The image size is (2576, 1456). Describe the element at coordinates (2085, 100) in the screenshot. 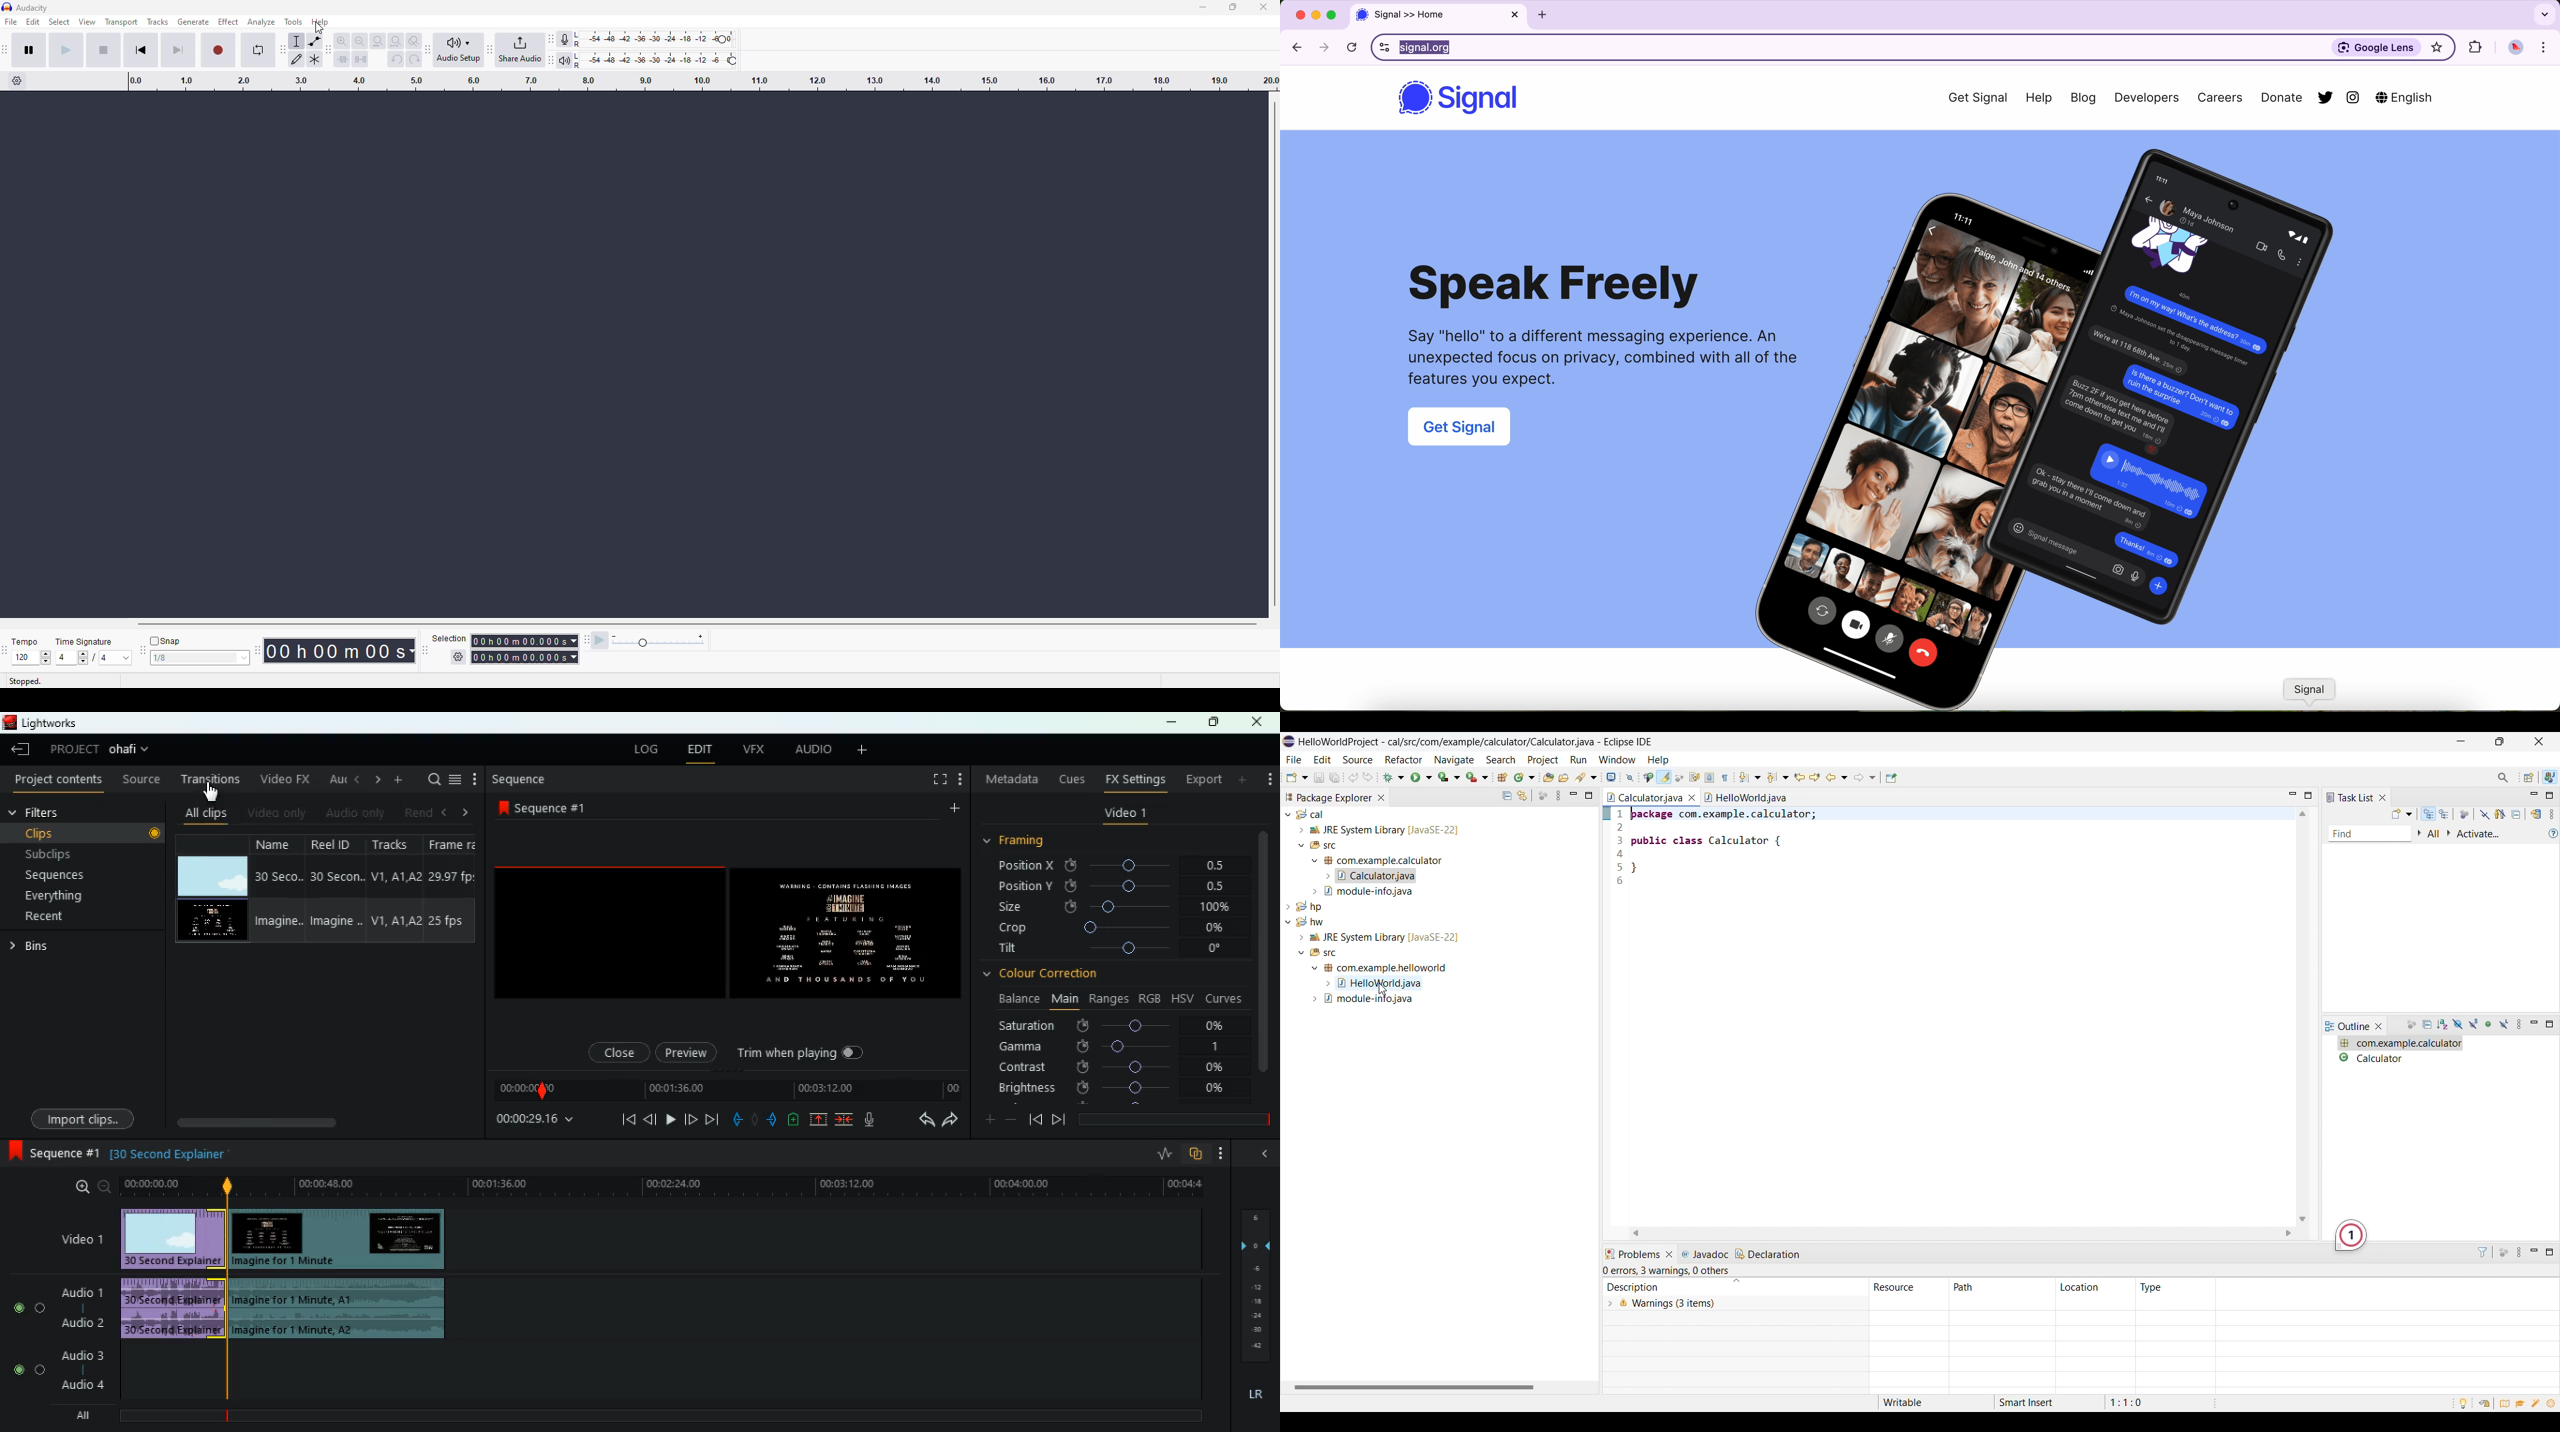

I see `Blog` at that location.